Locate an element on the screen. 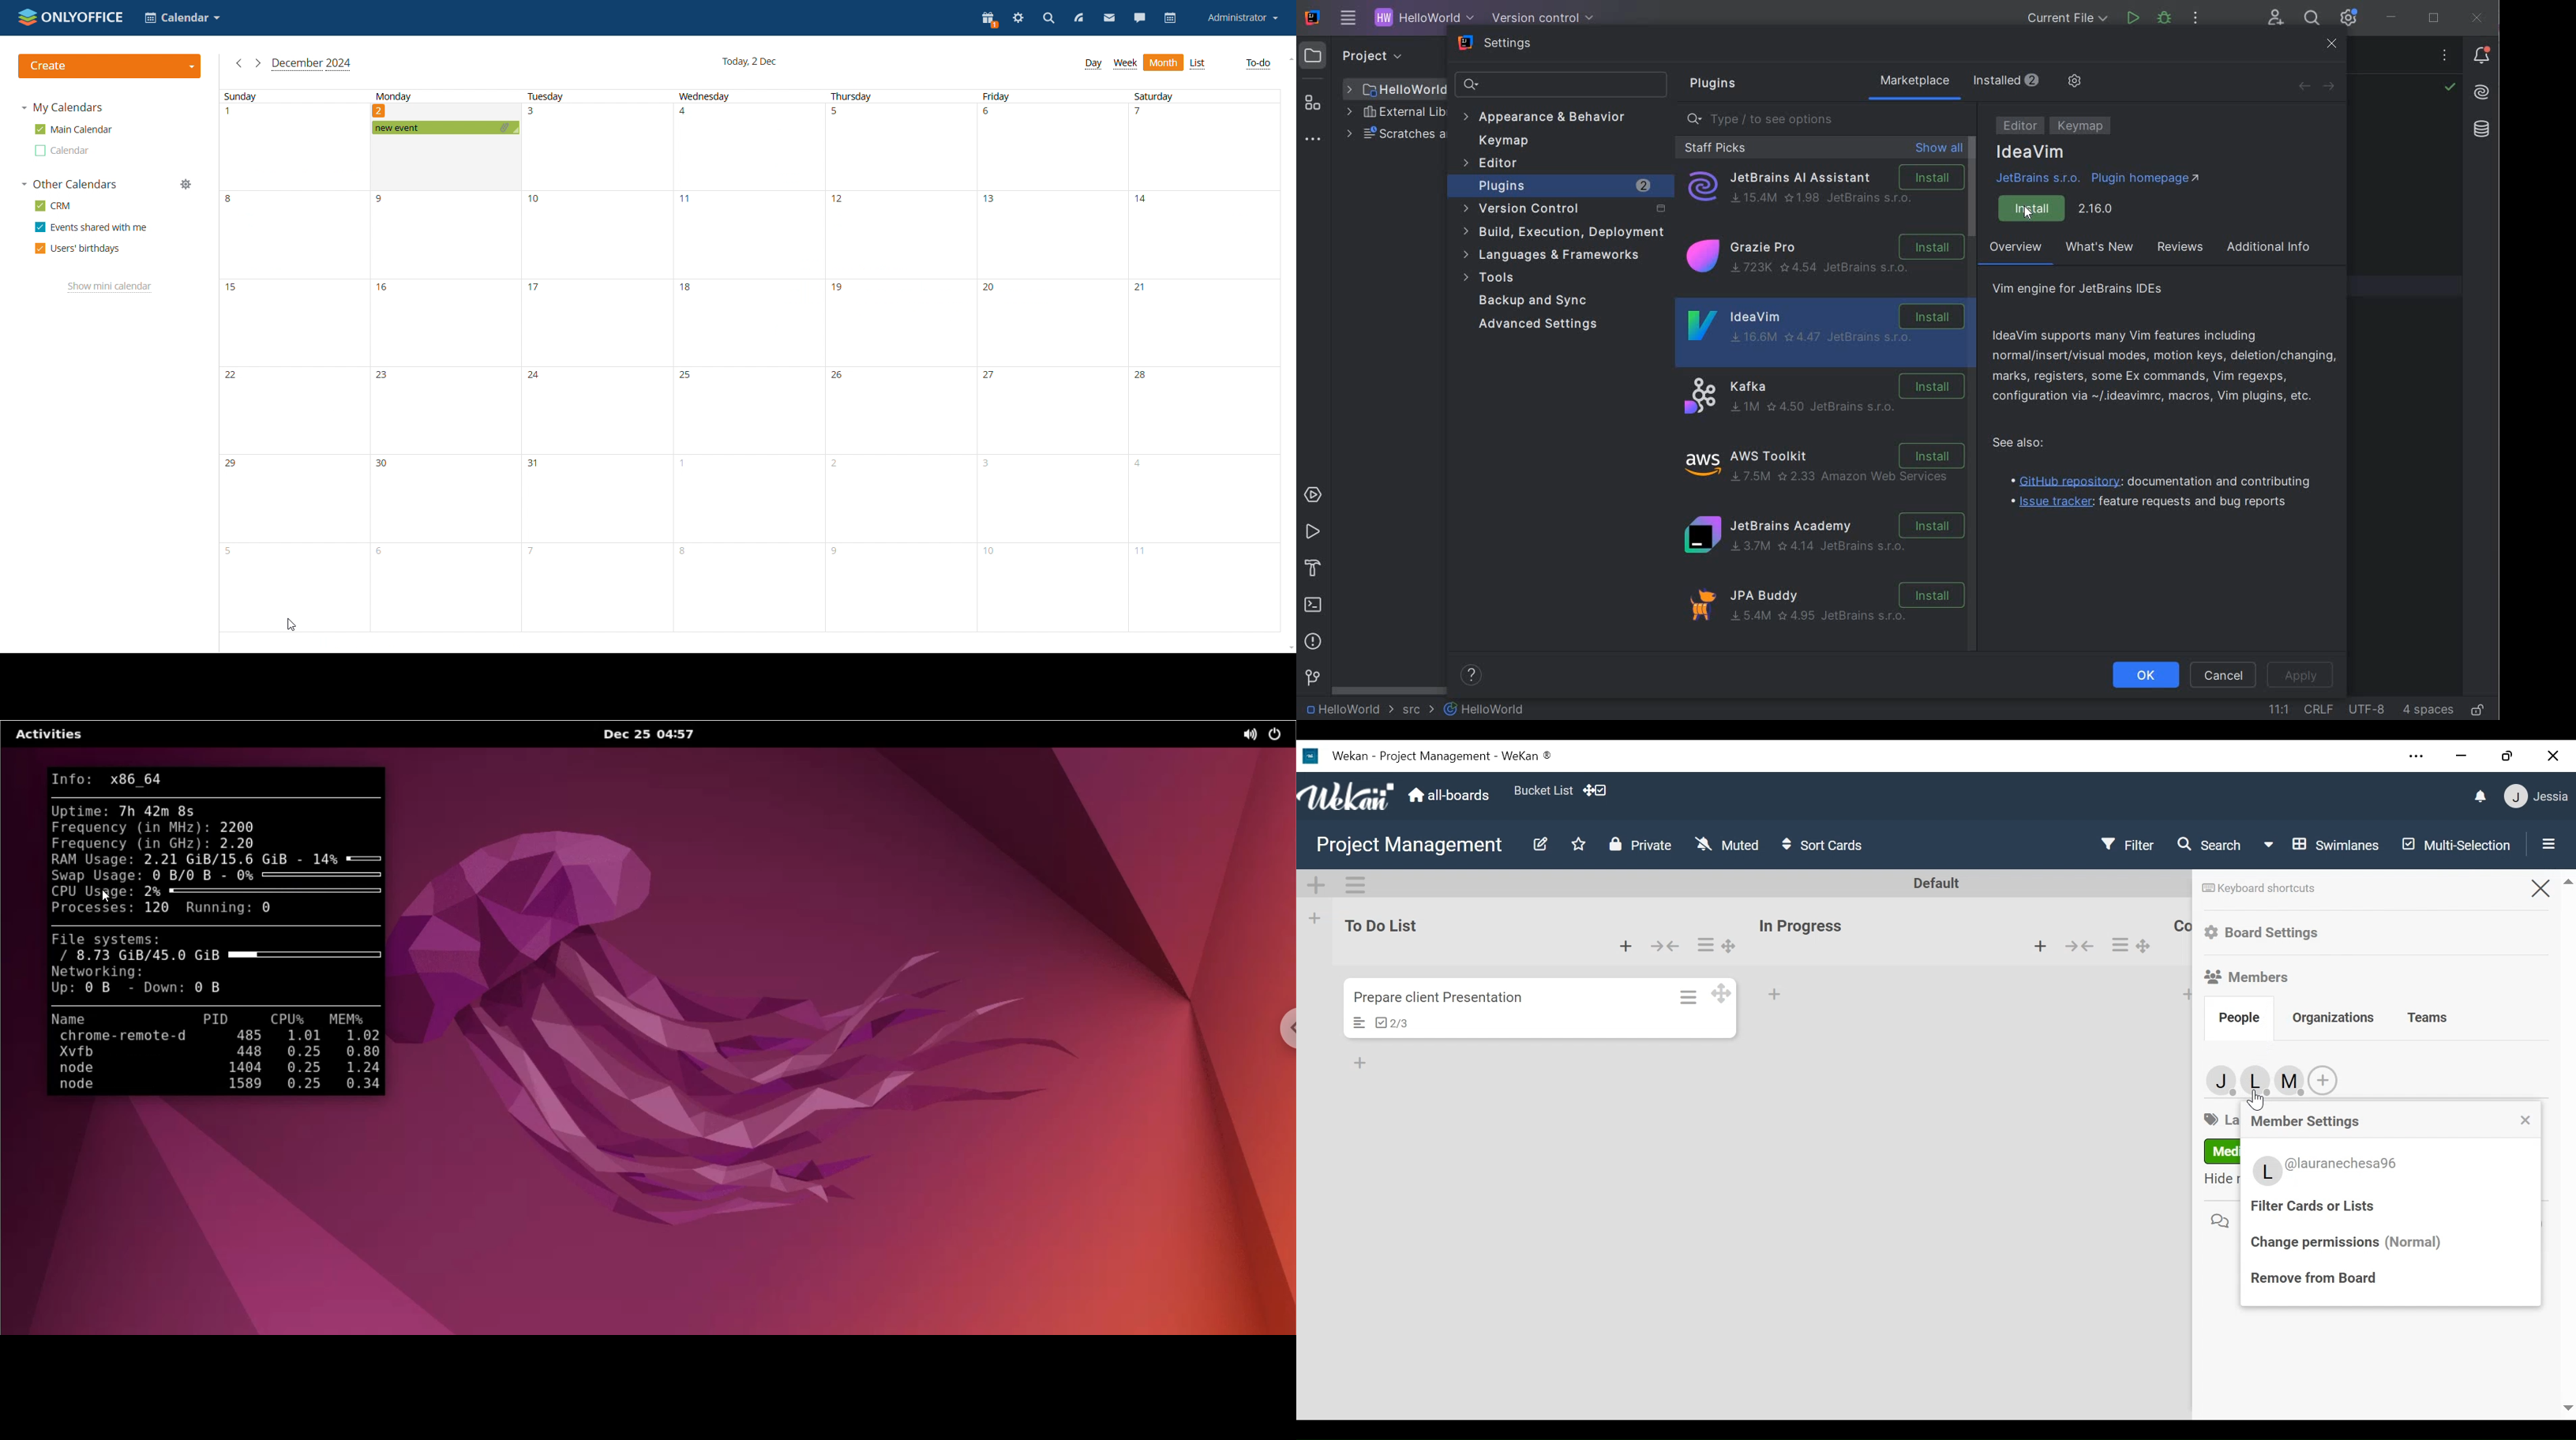 The height and width of the screenshot is (1456, 2576). Create label is located at coordinates (2322, 1081).